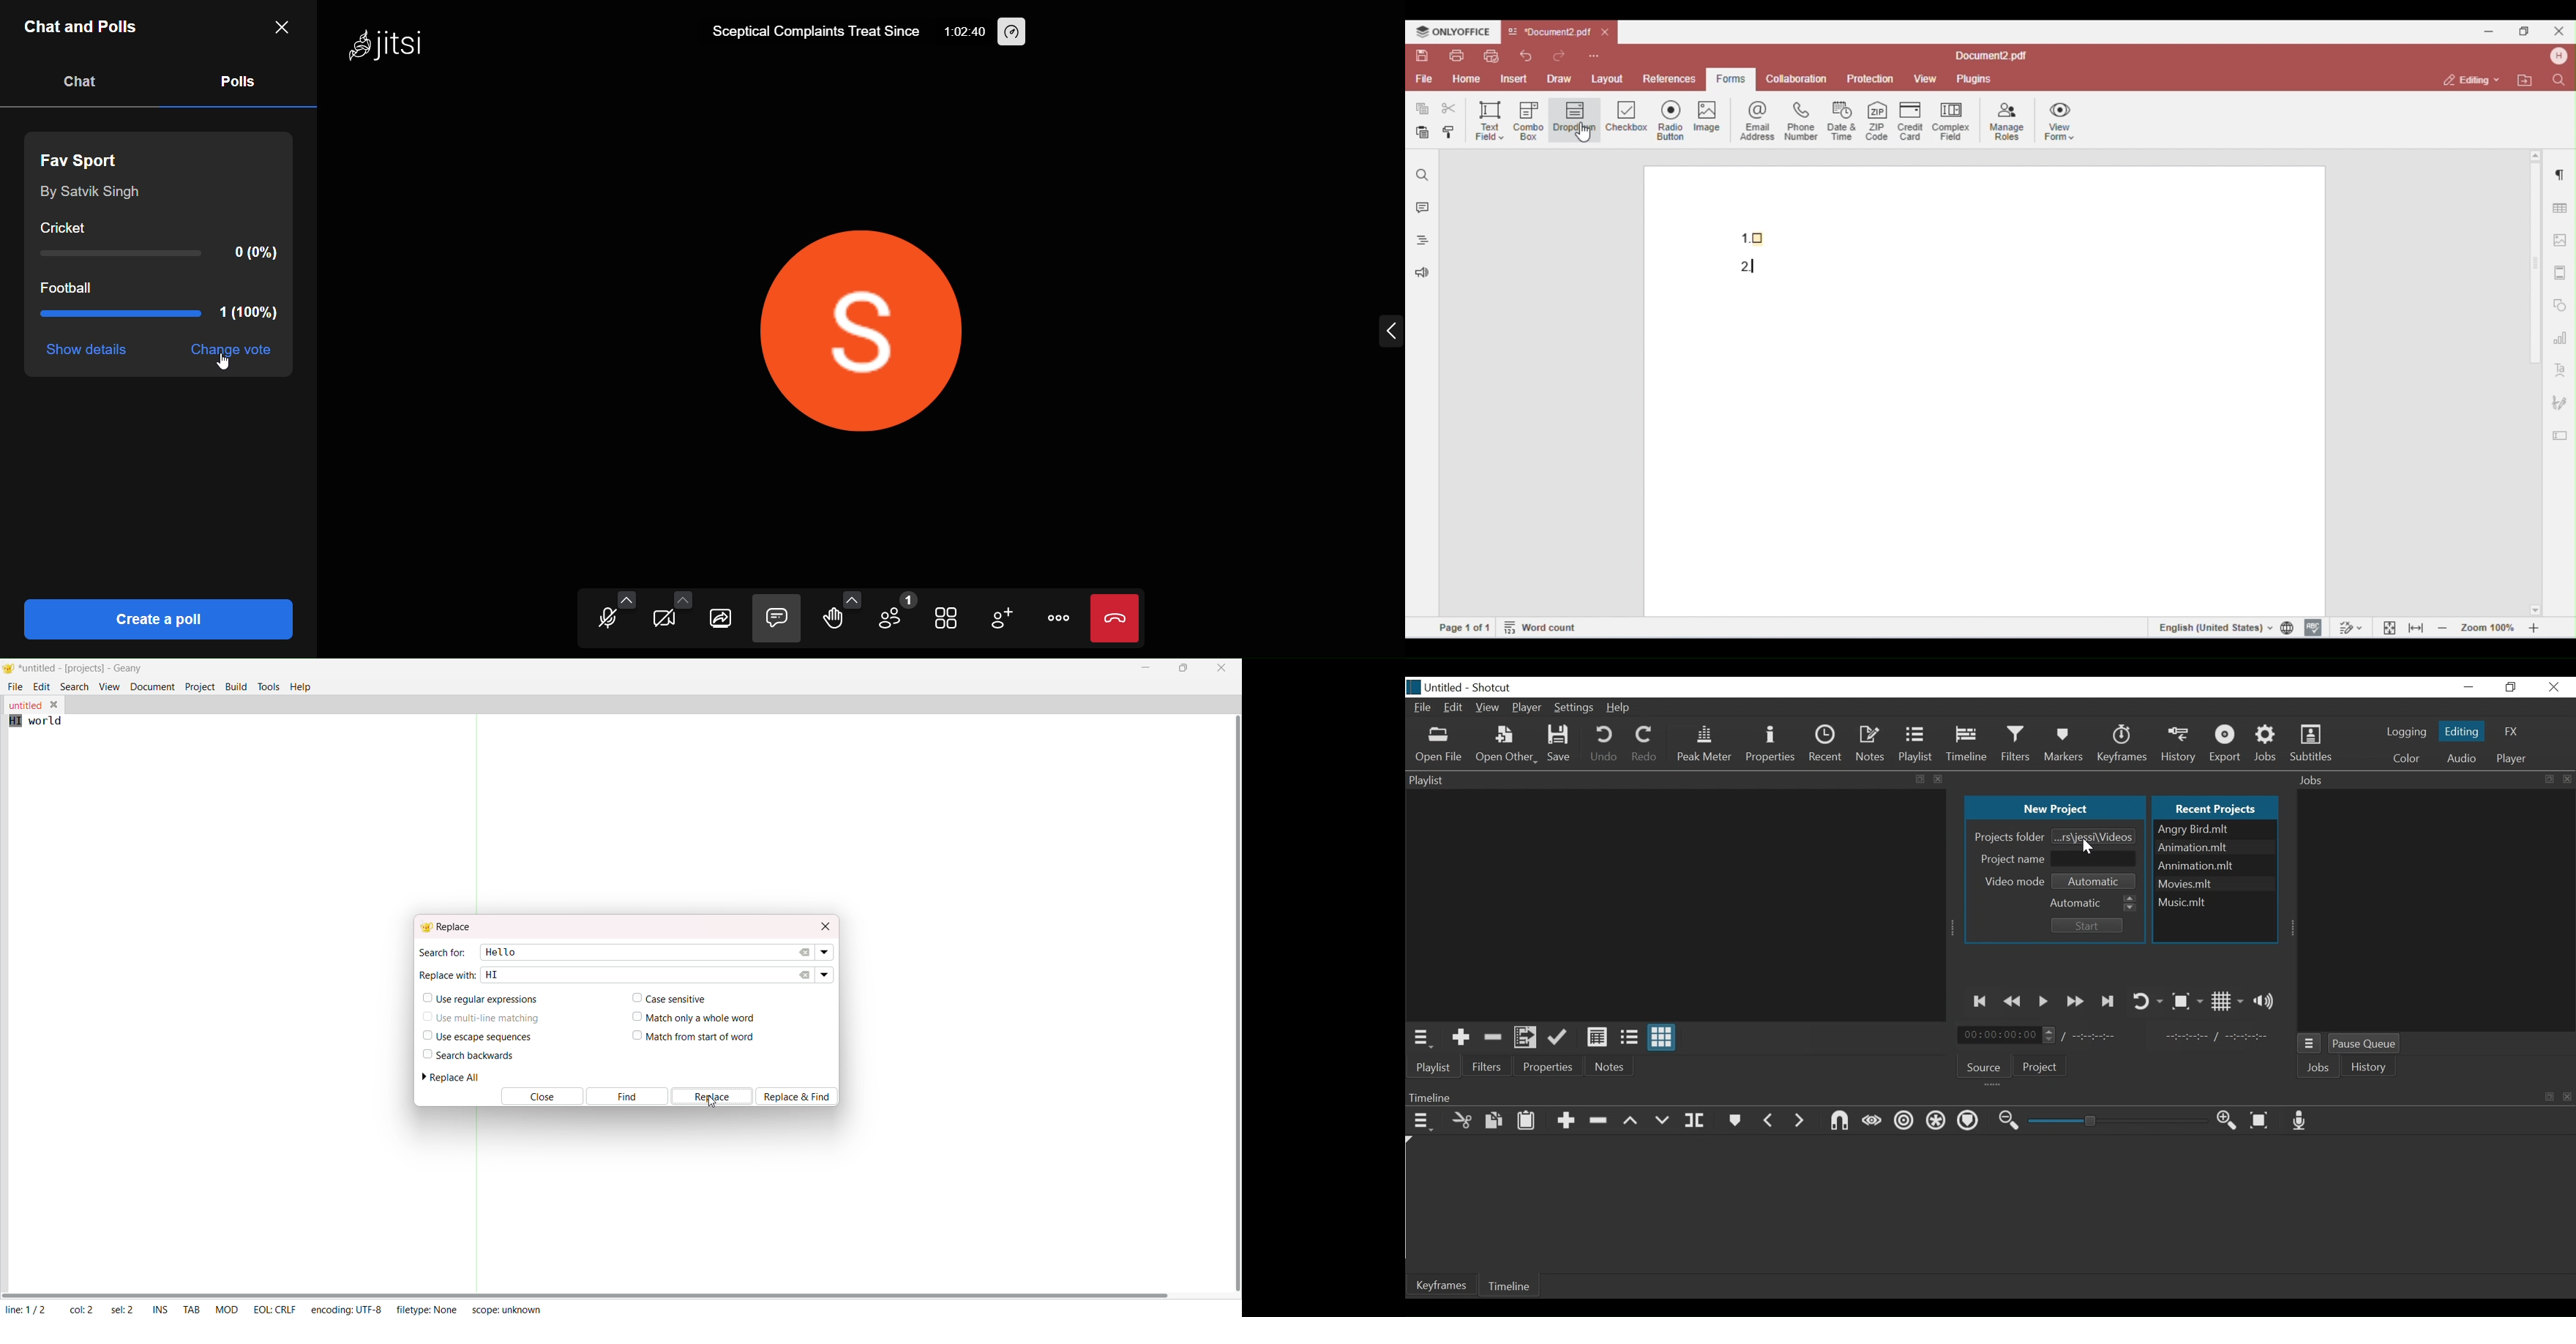  What do you see at coordinates (2214, 848) in the screenshot?
I see `File name` at bounding box center [2214, 848].